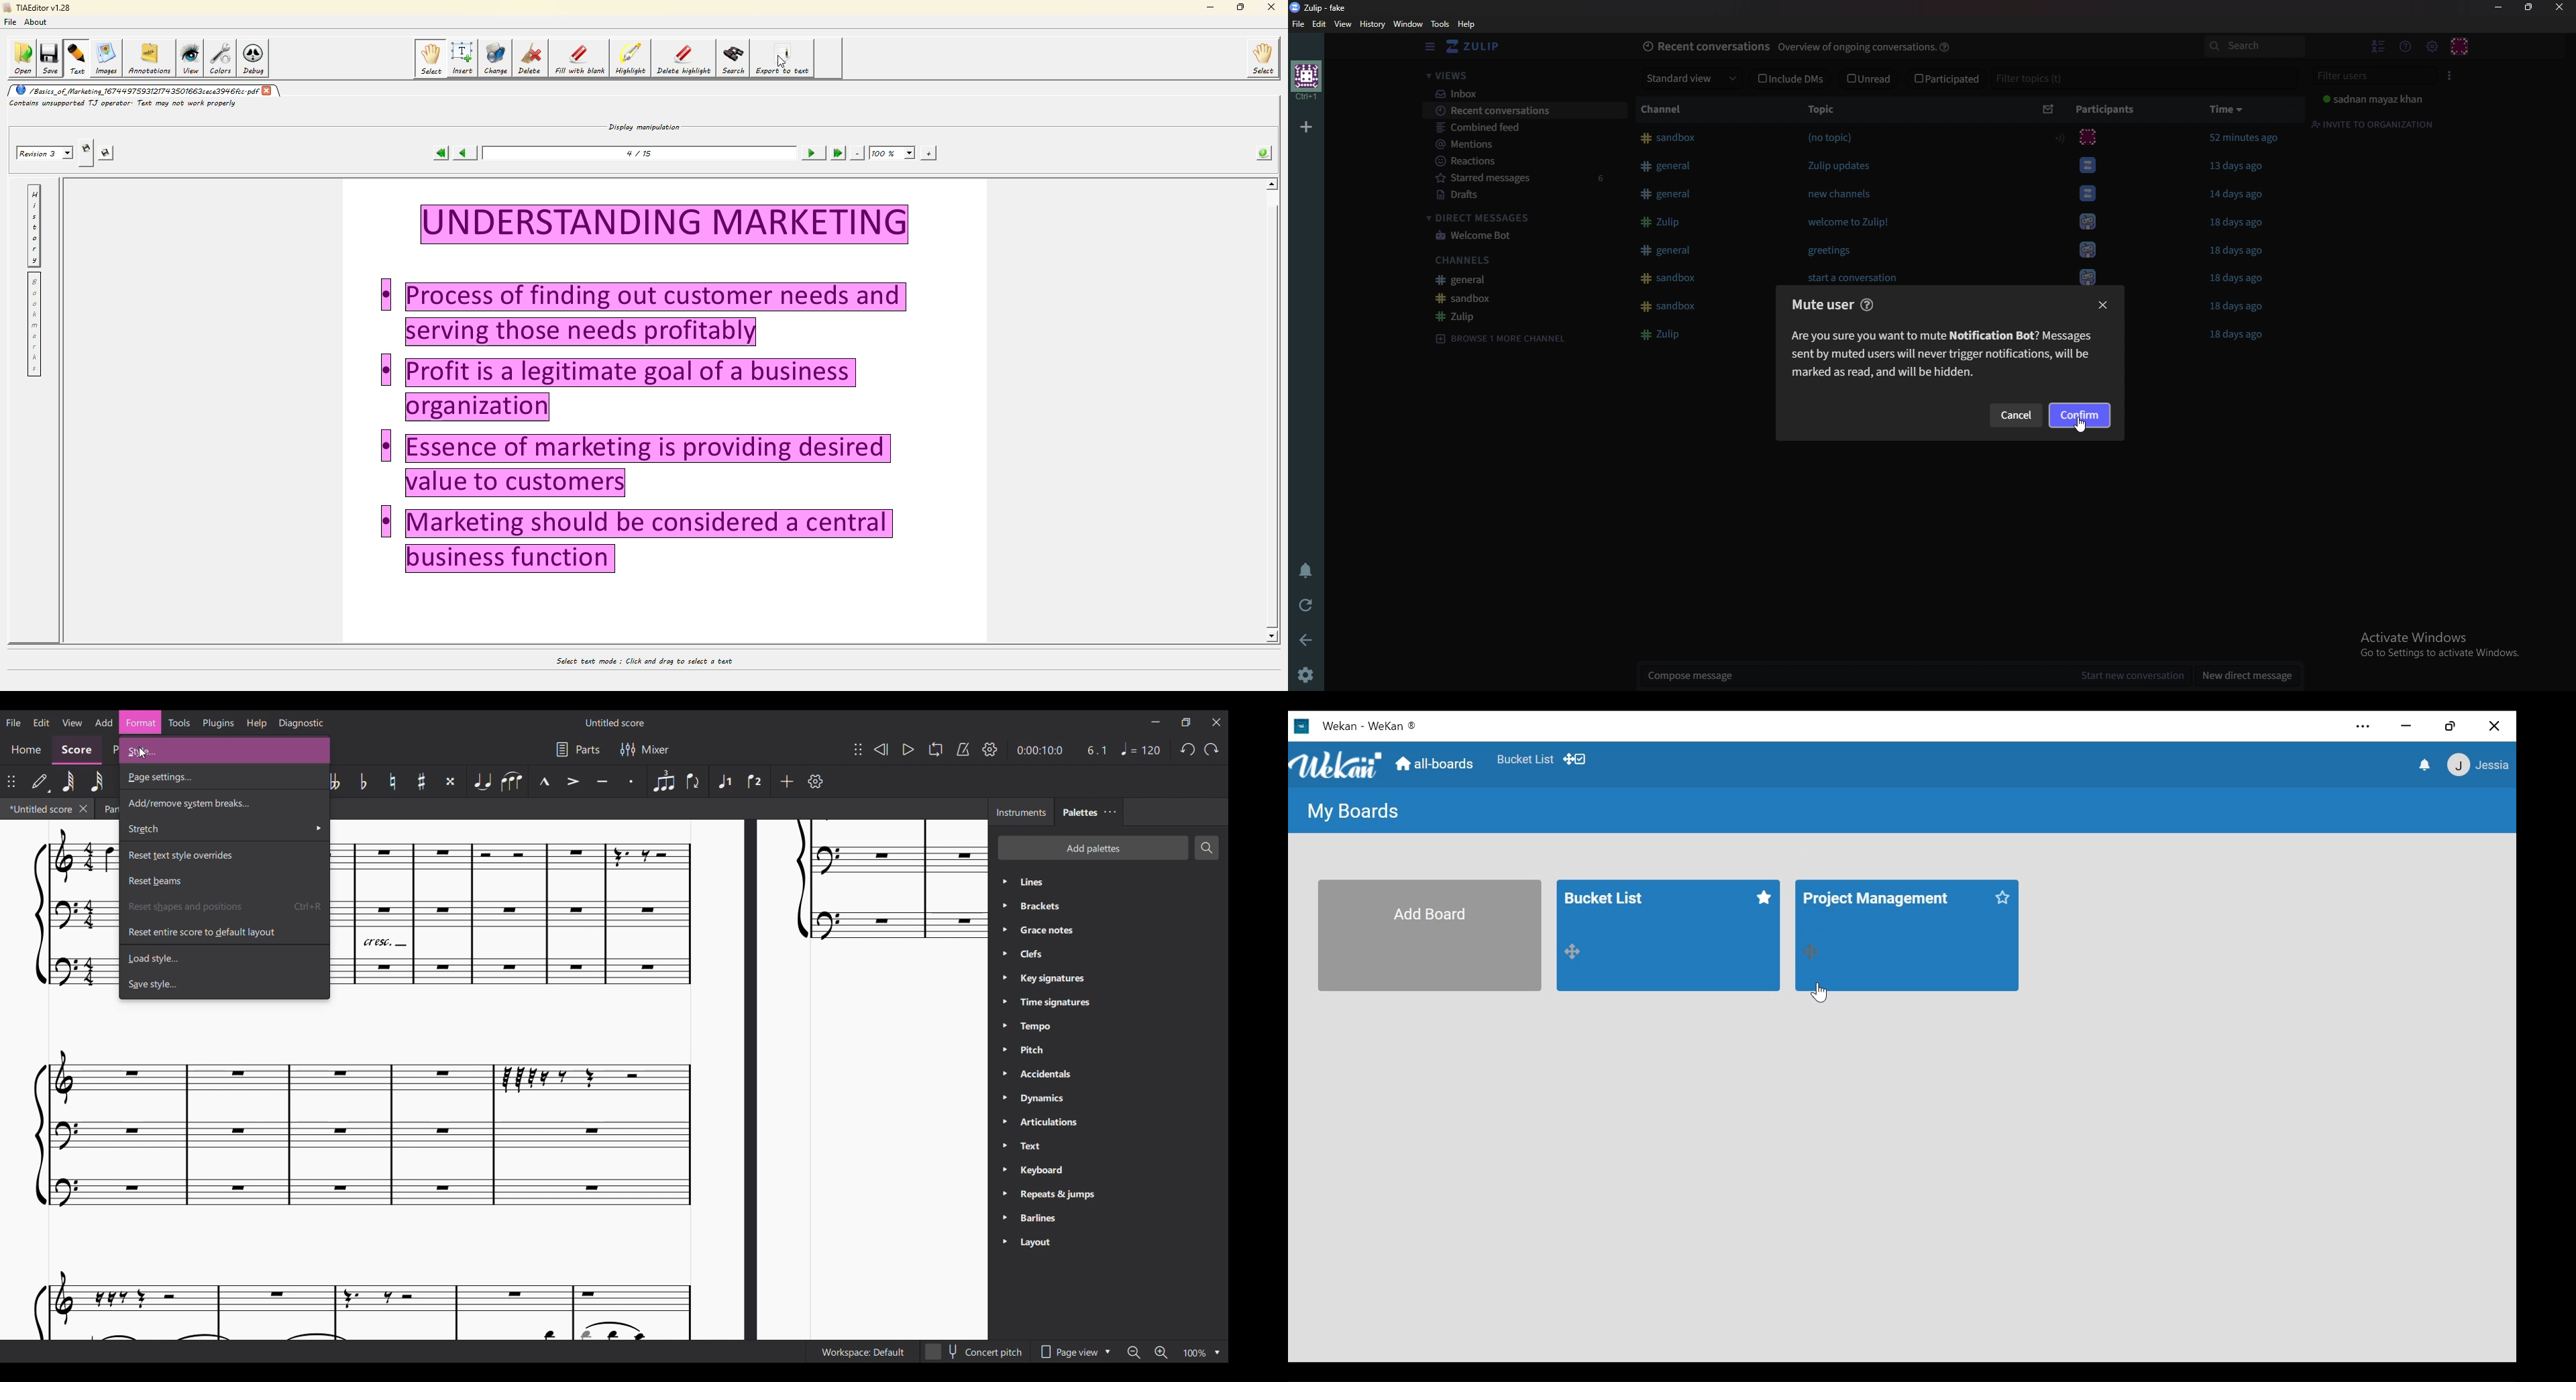  What do you see at coordinates (573, 782) in the screenshot?
I see `Accent` at bounding box center [573, 782].